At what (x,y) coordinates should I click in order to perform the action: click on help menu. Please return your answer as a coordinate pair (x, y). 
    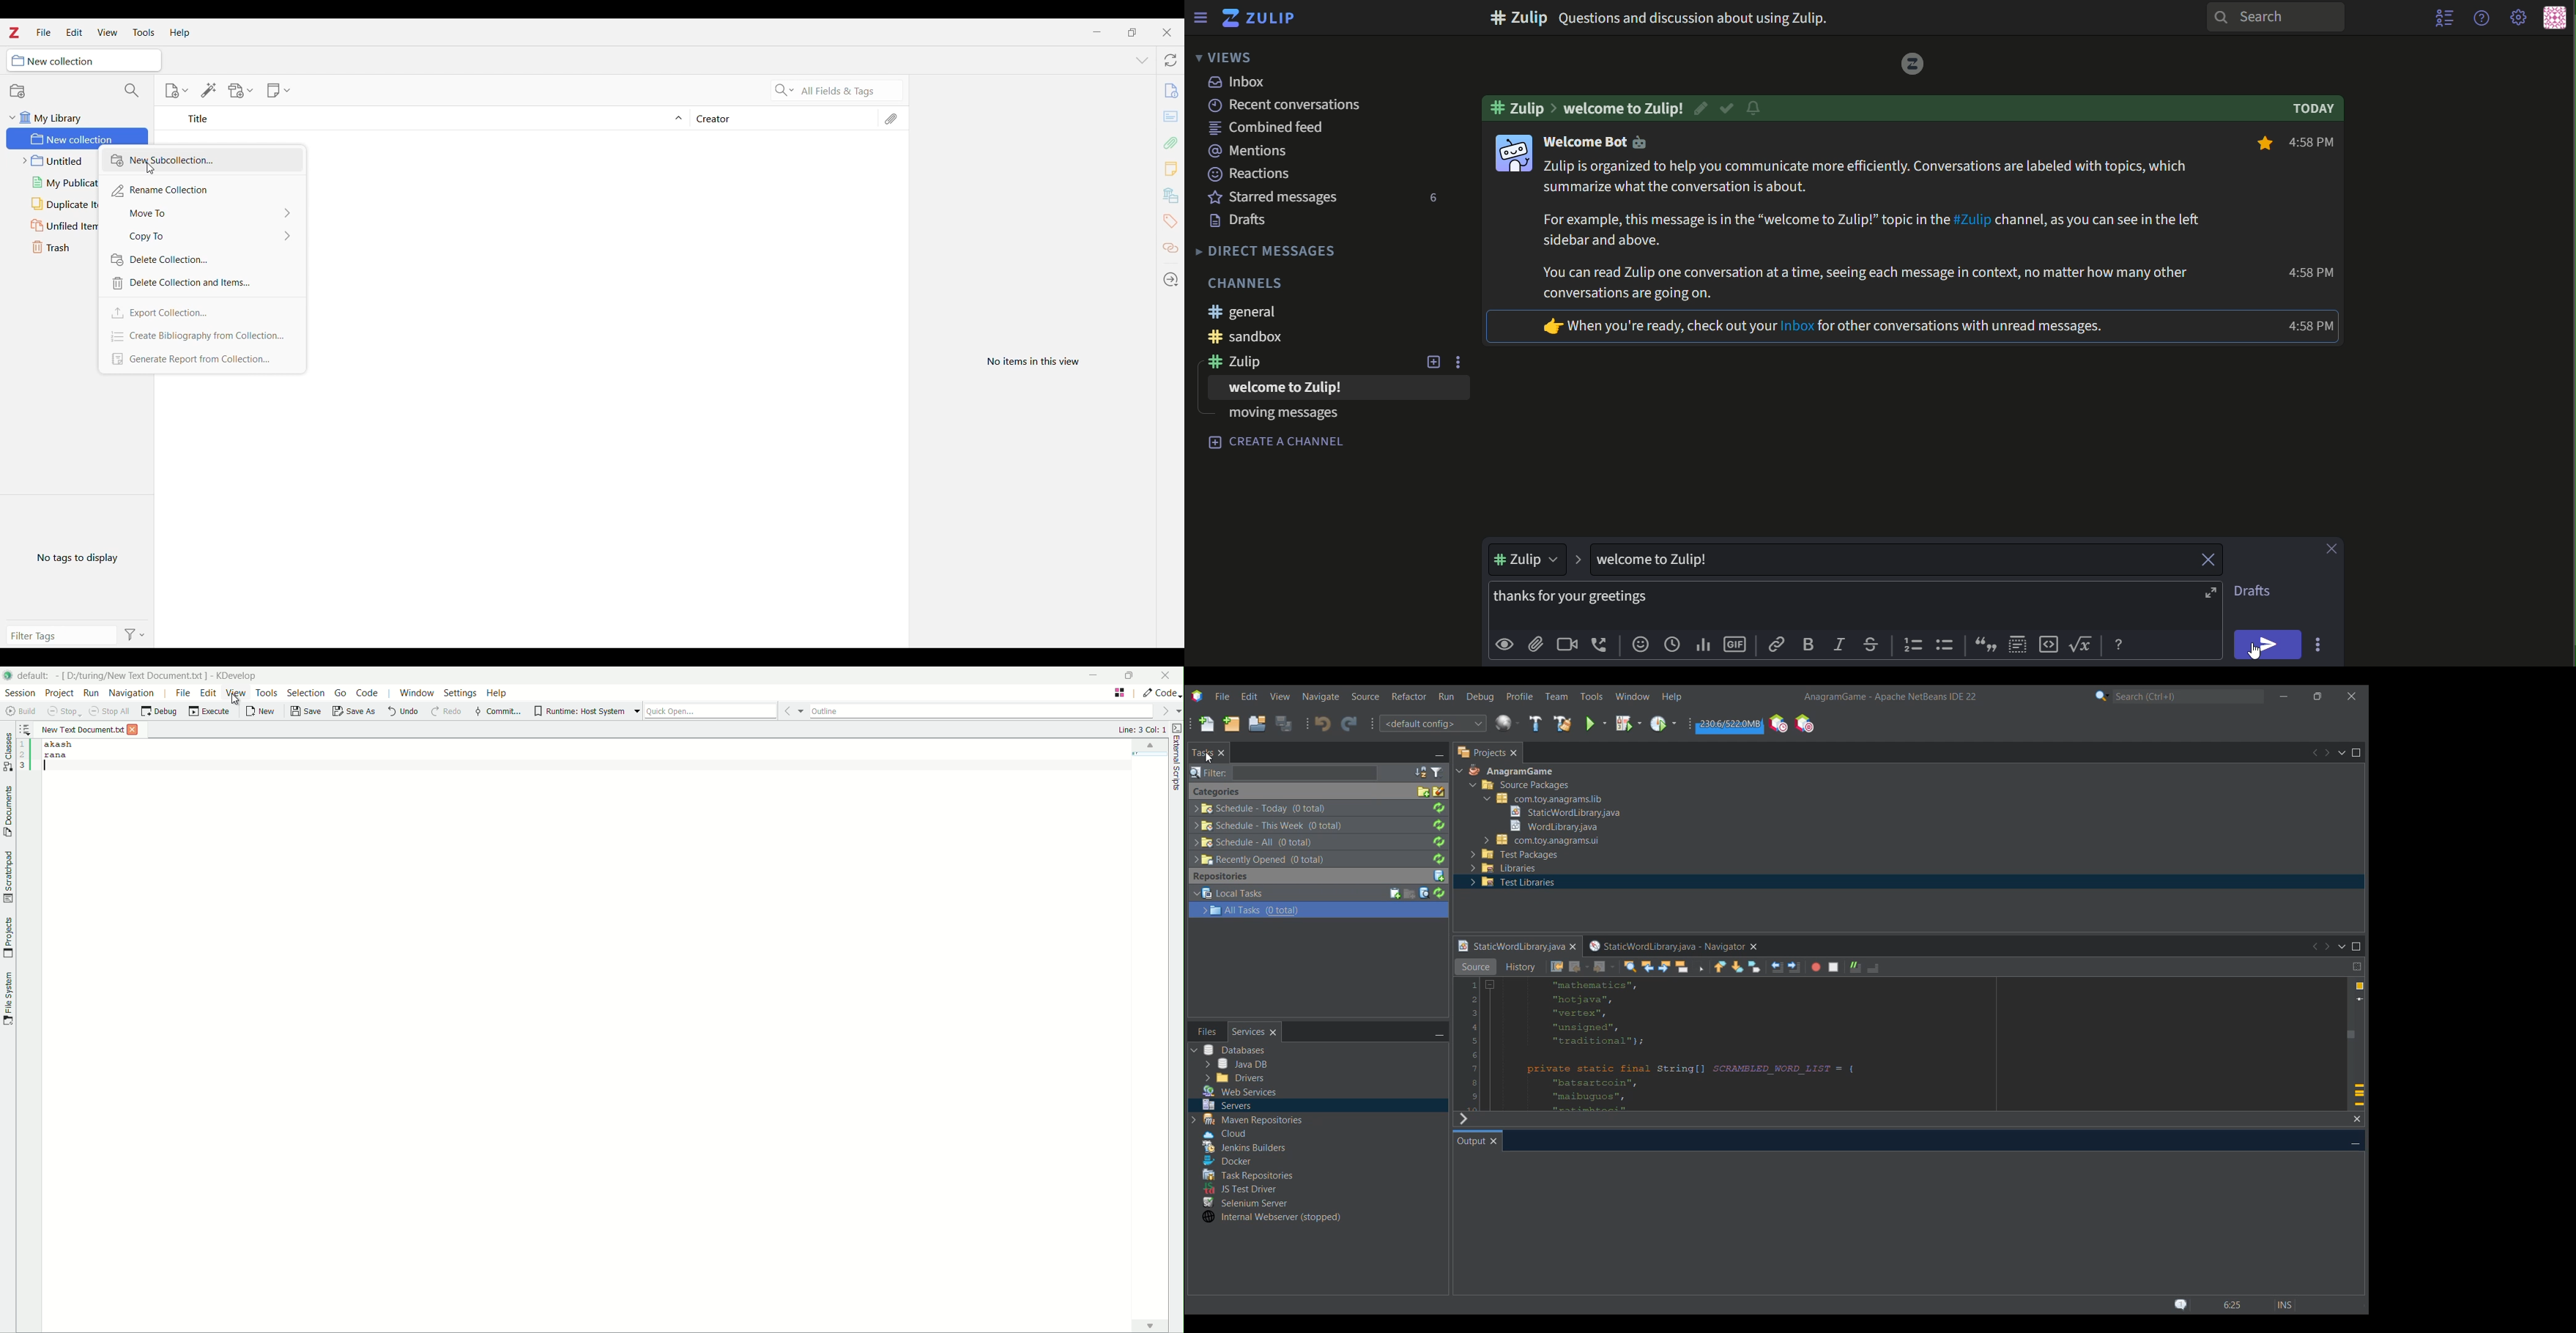
    Looking at the image, I should click on (2480, 17).